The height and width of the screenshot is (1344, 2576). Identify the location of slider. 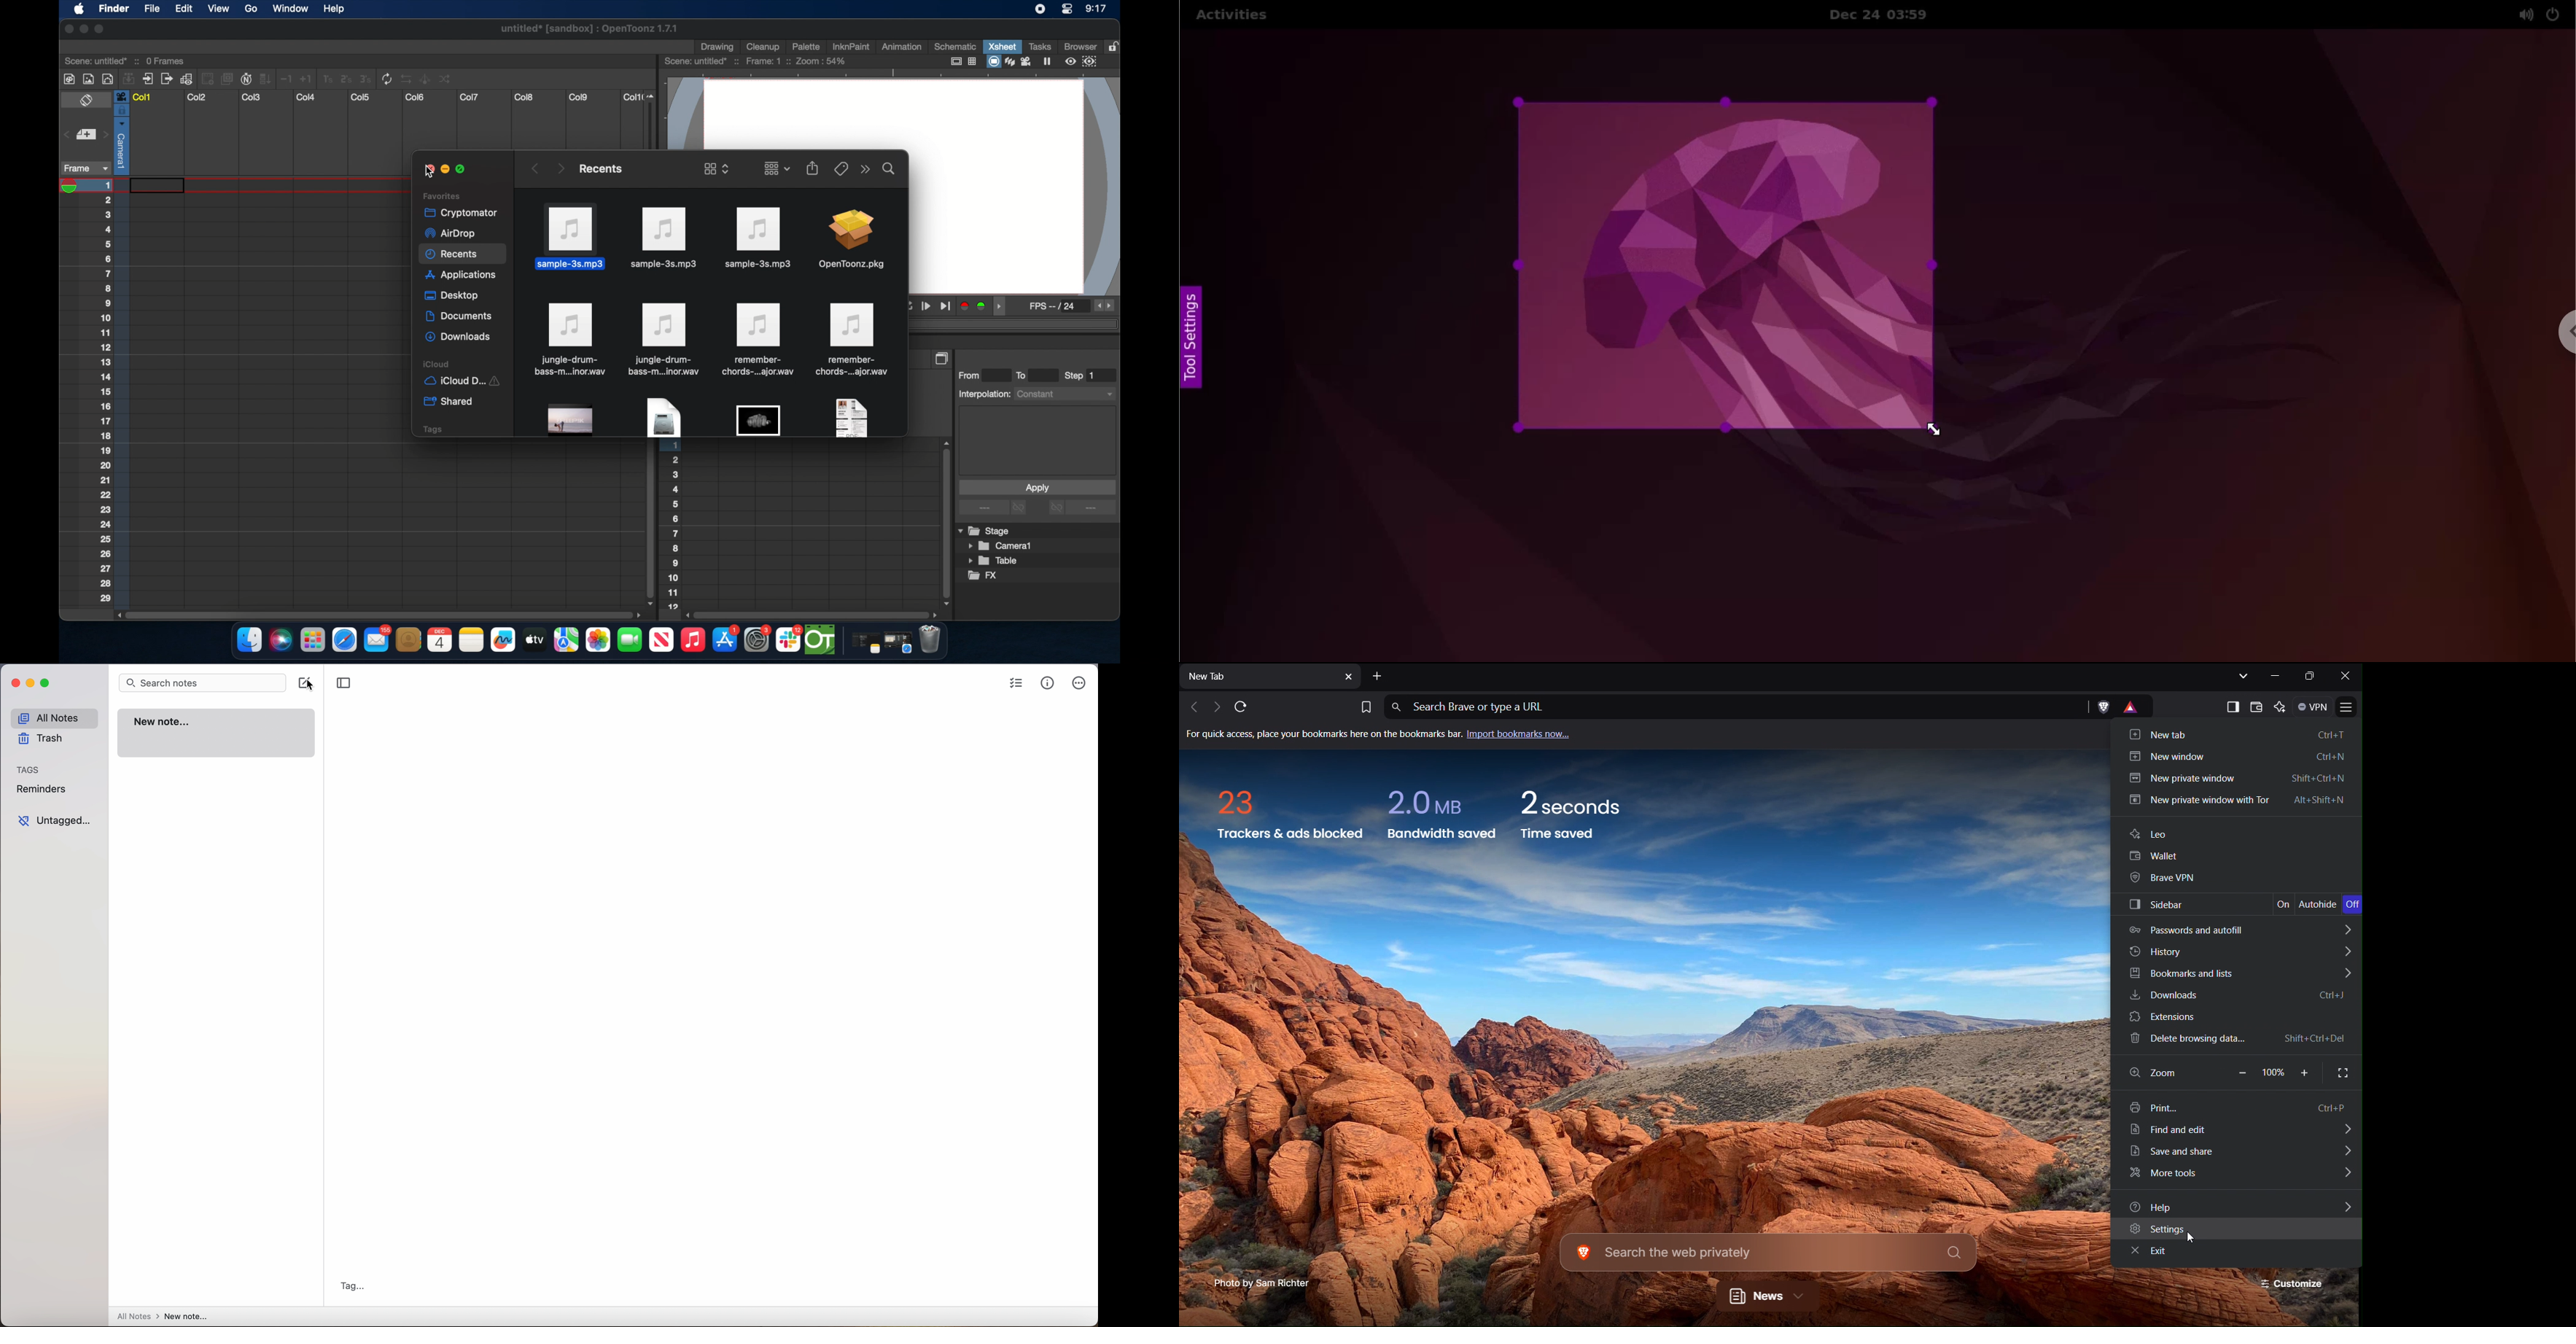
(654, 119).